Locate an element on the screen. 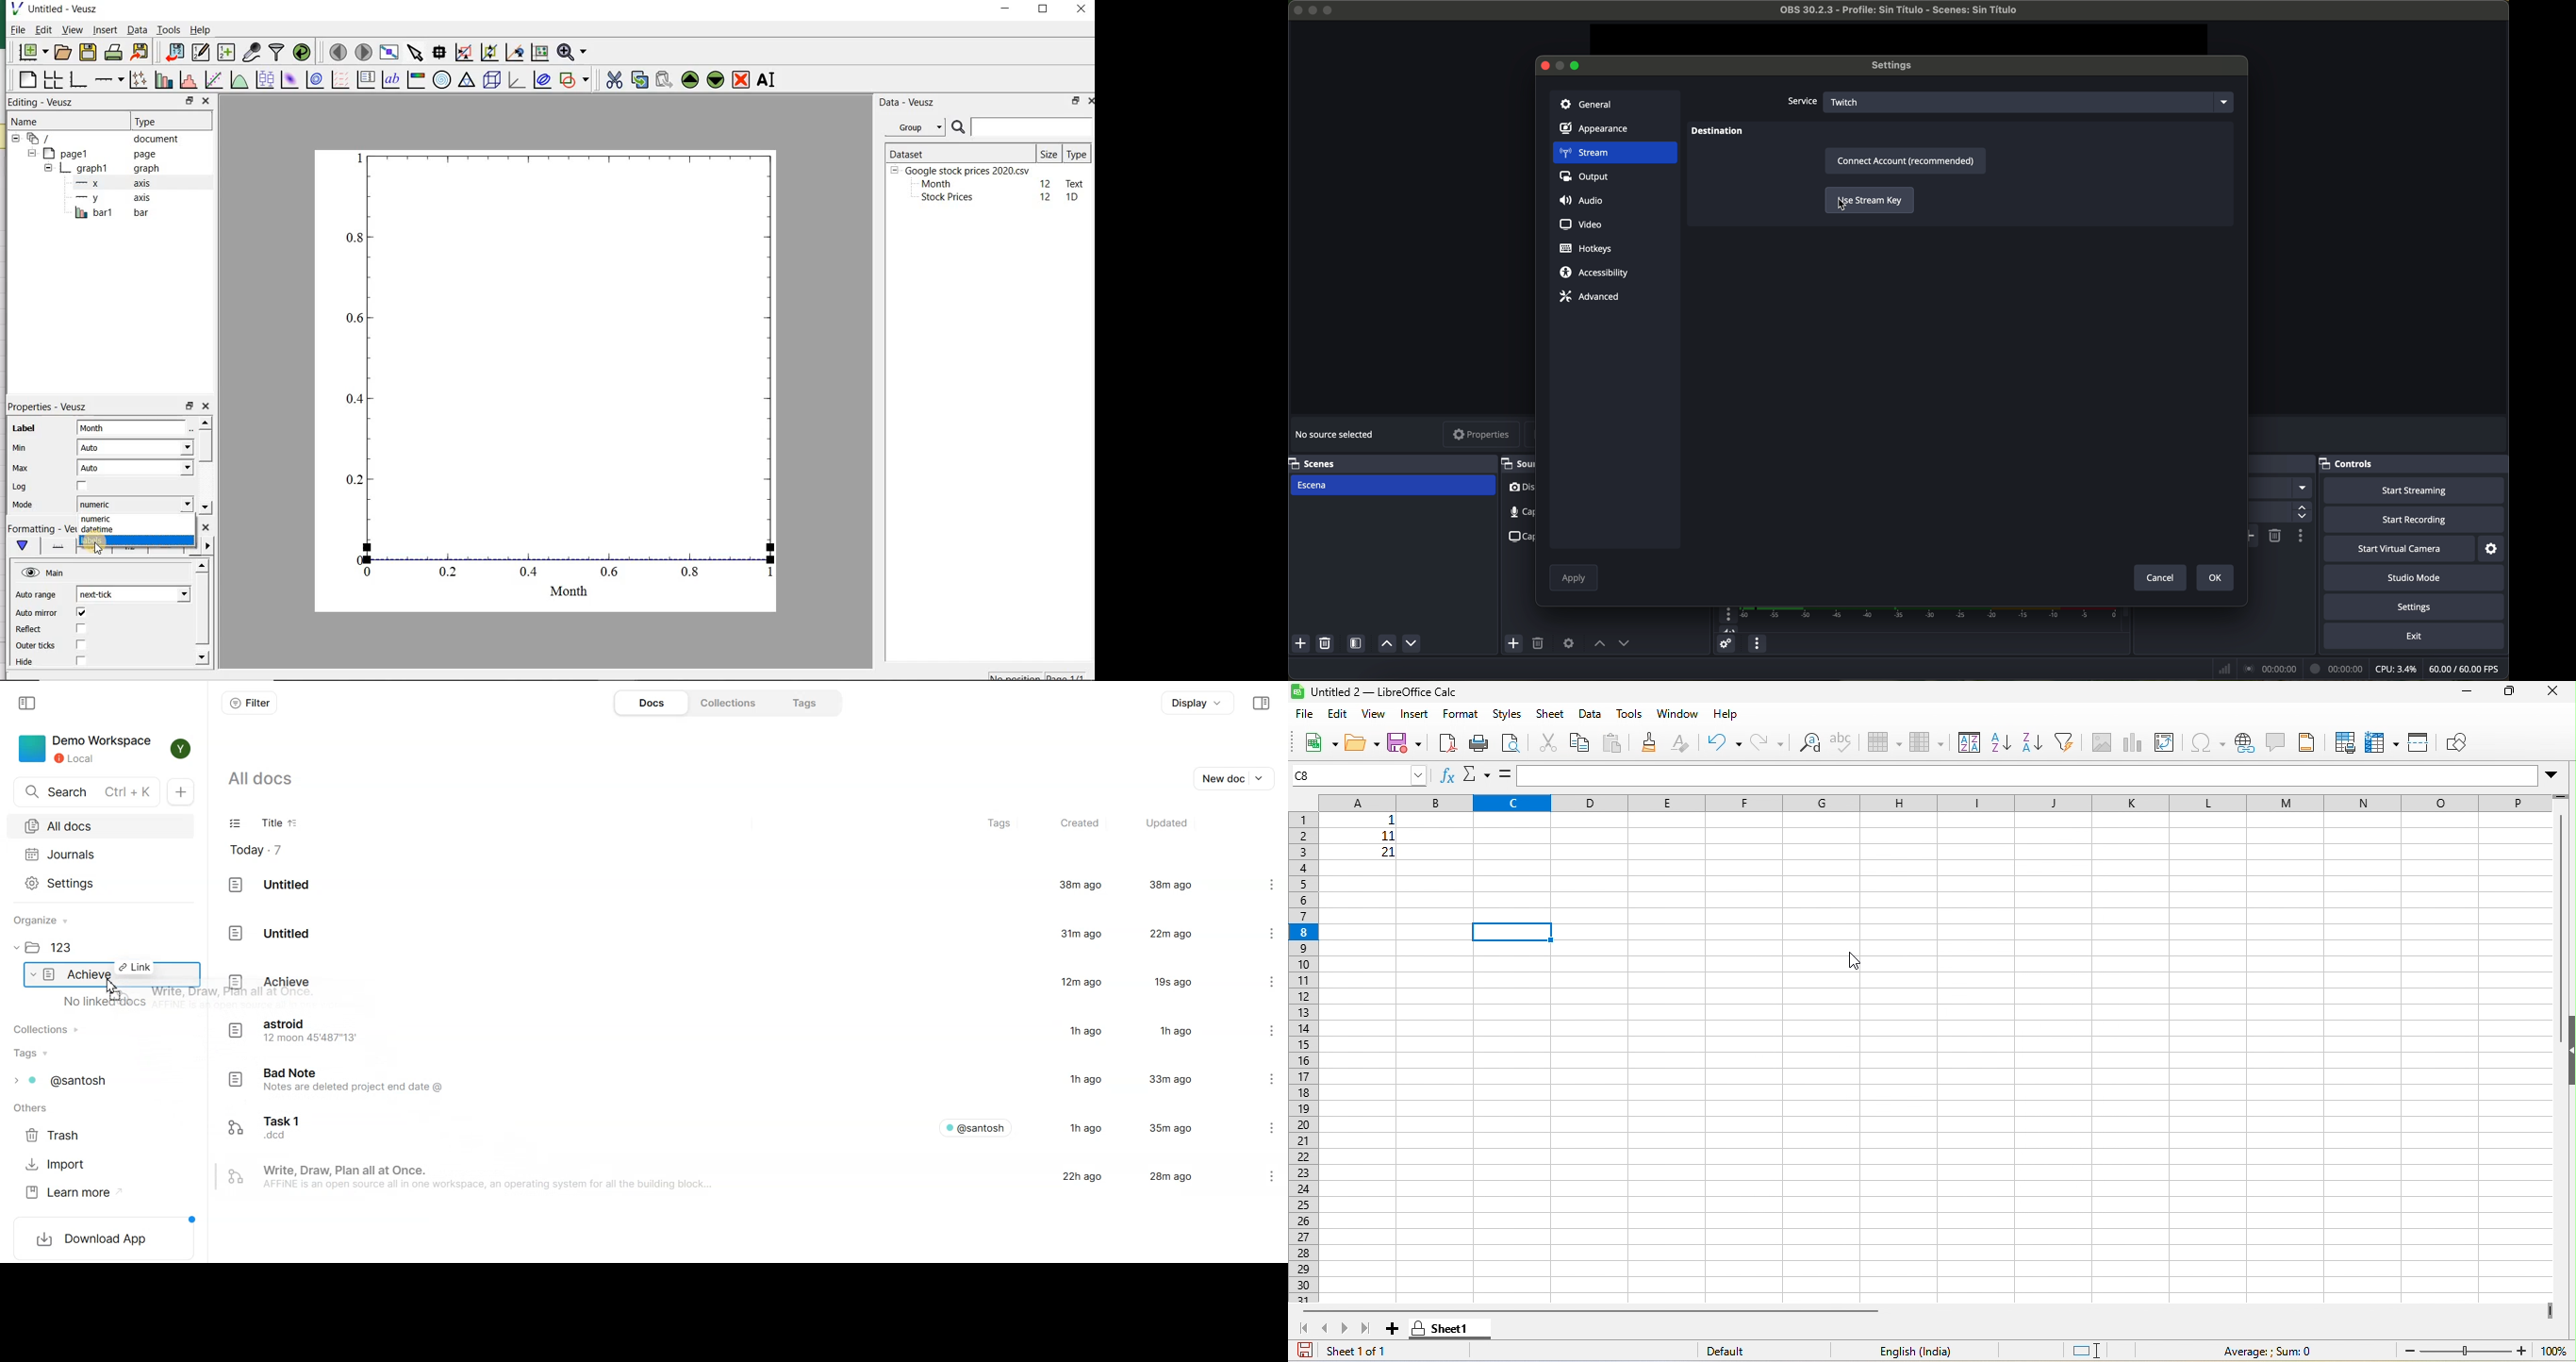  restore is located at coordinates (190, 101).